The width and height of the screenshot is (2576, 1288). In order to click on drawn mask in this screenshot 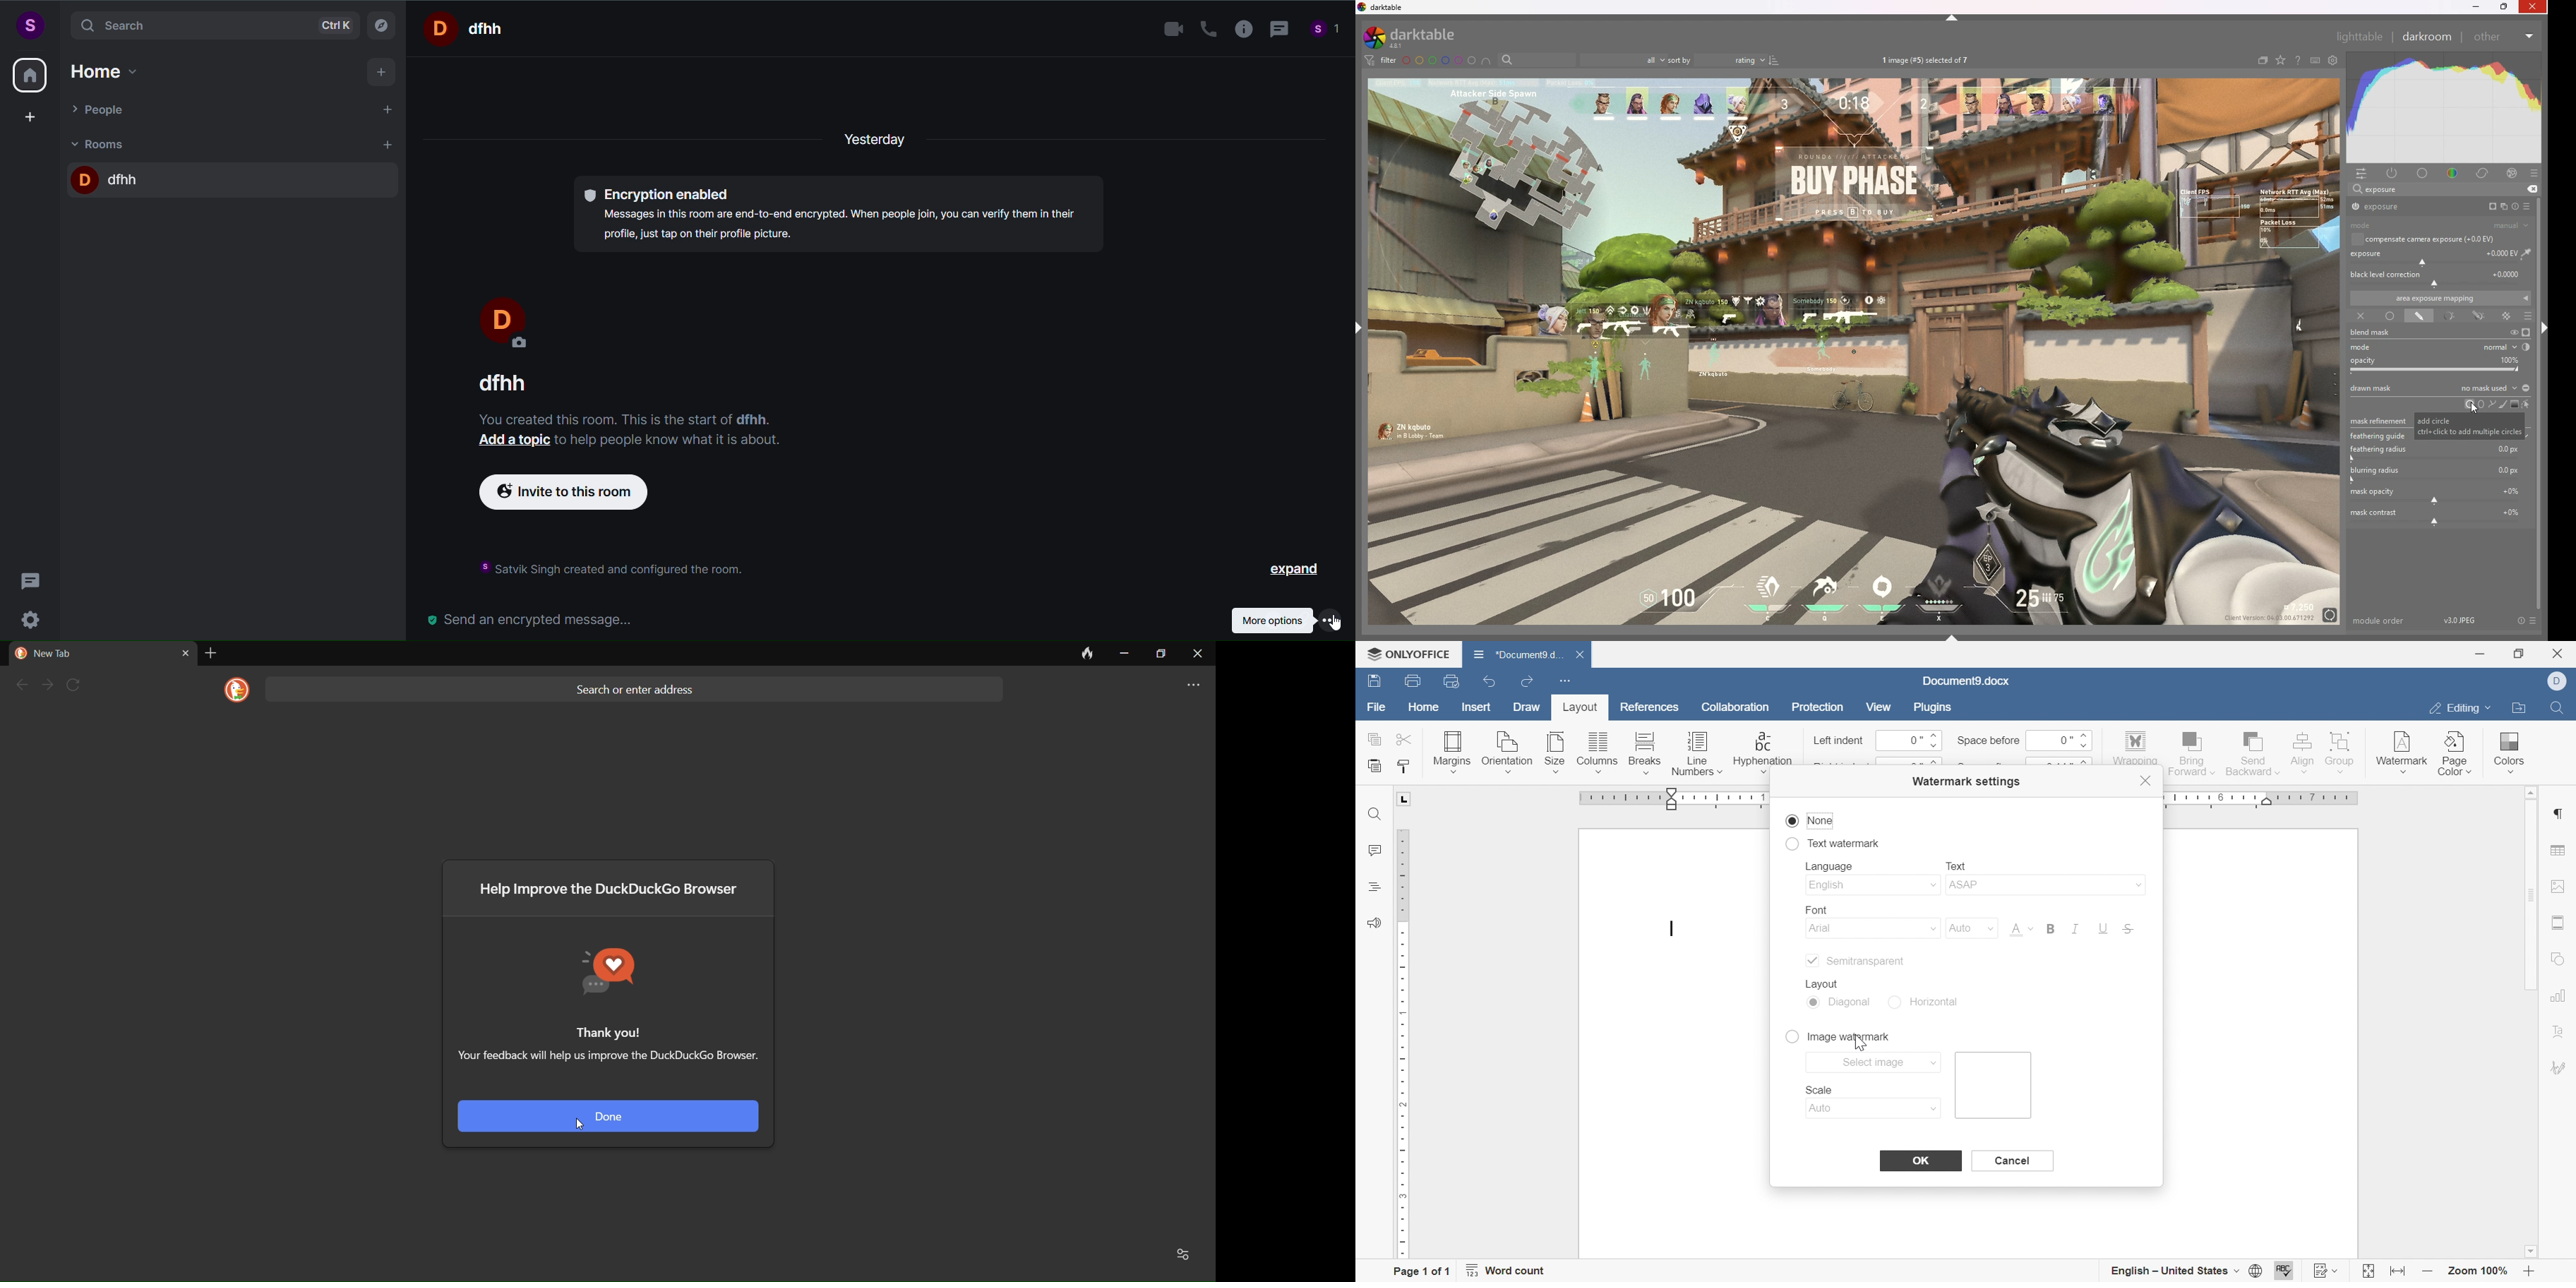, I will do `click(2419, 317)`.